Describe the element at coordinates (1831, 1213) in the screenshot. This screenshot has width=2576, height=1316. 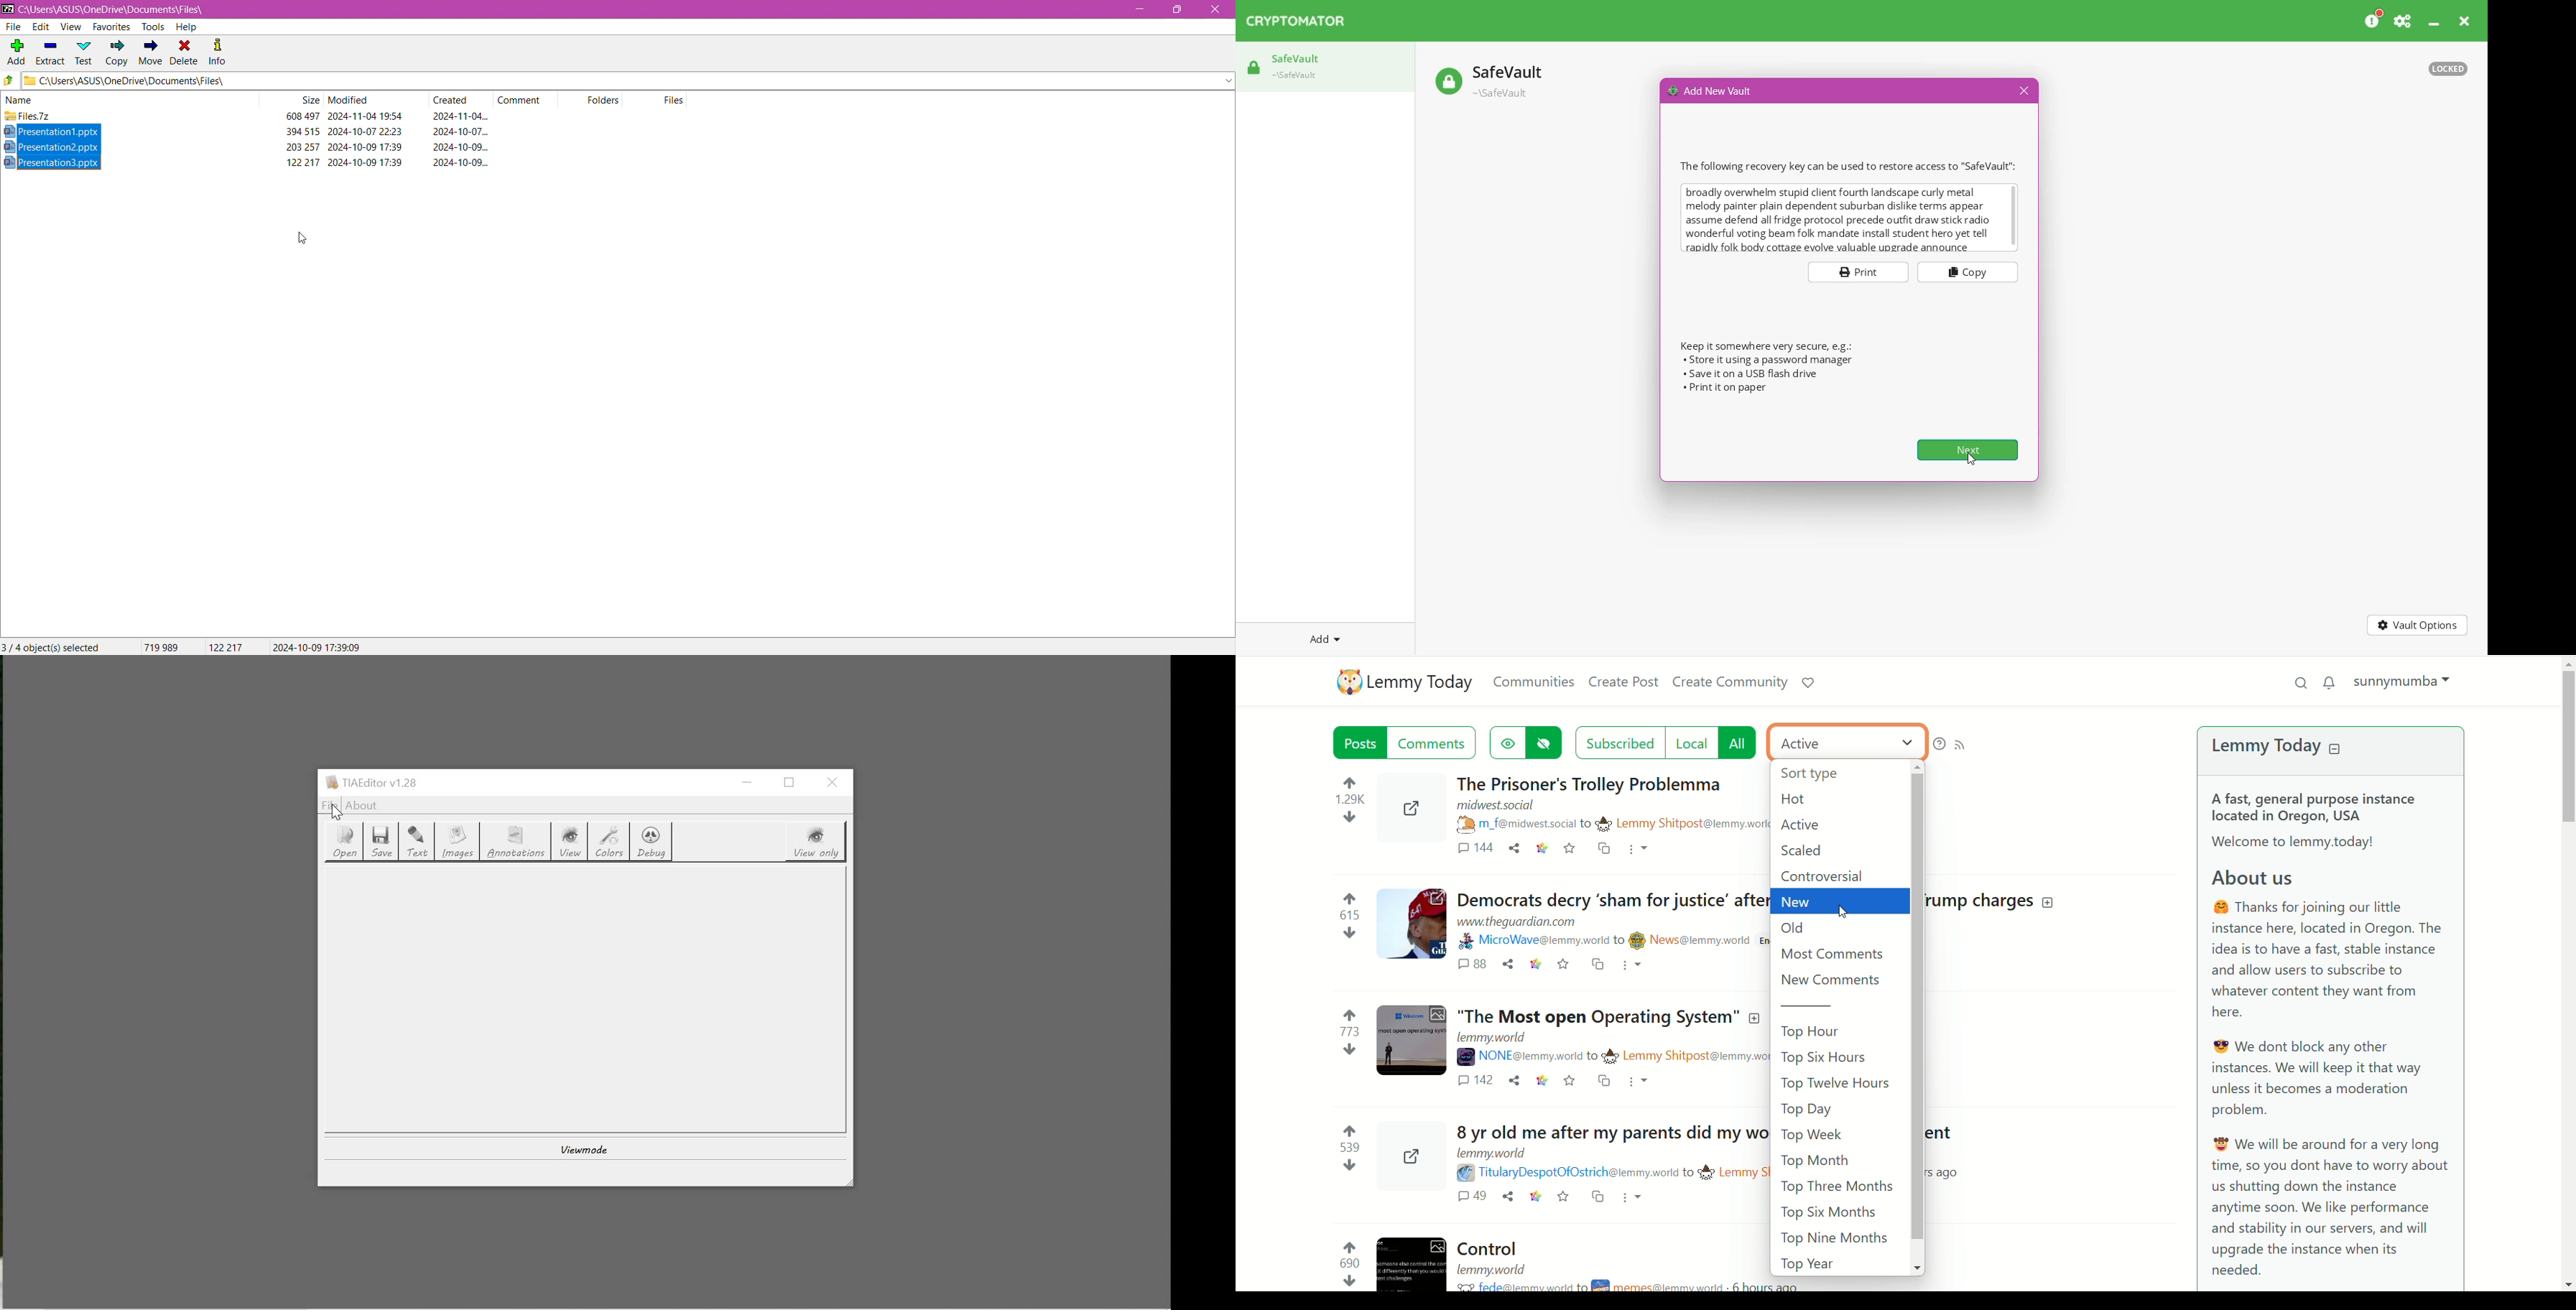
I see `top six months` at that location.